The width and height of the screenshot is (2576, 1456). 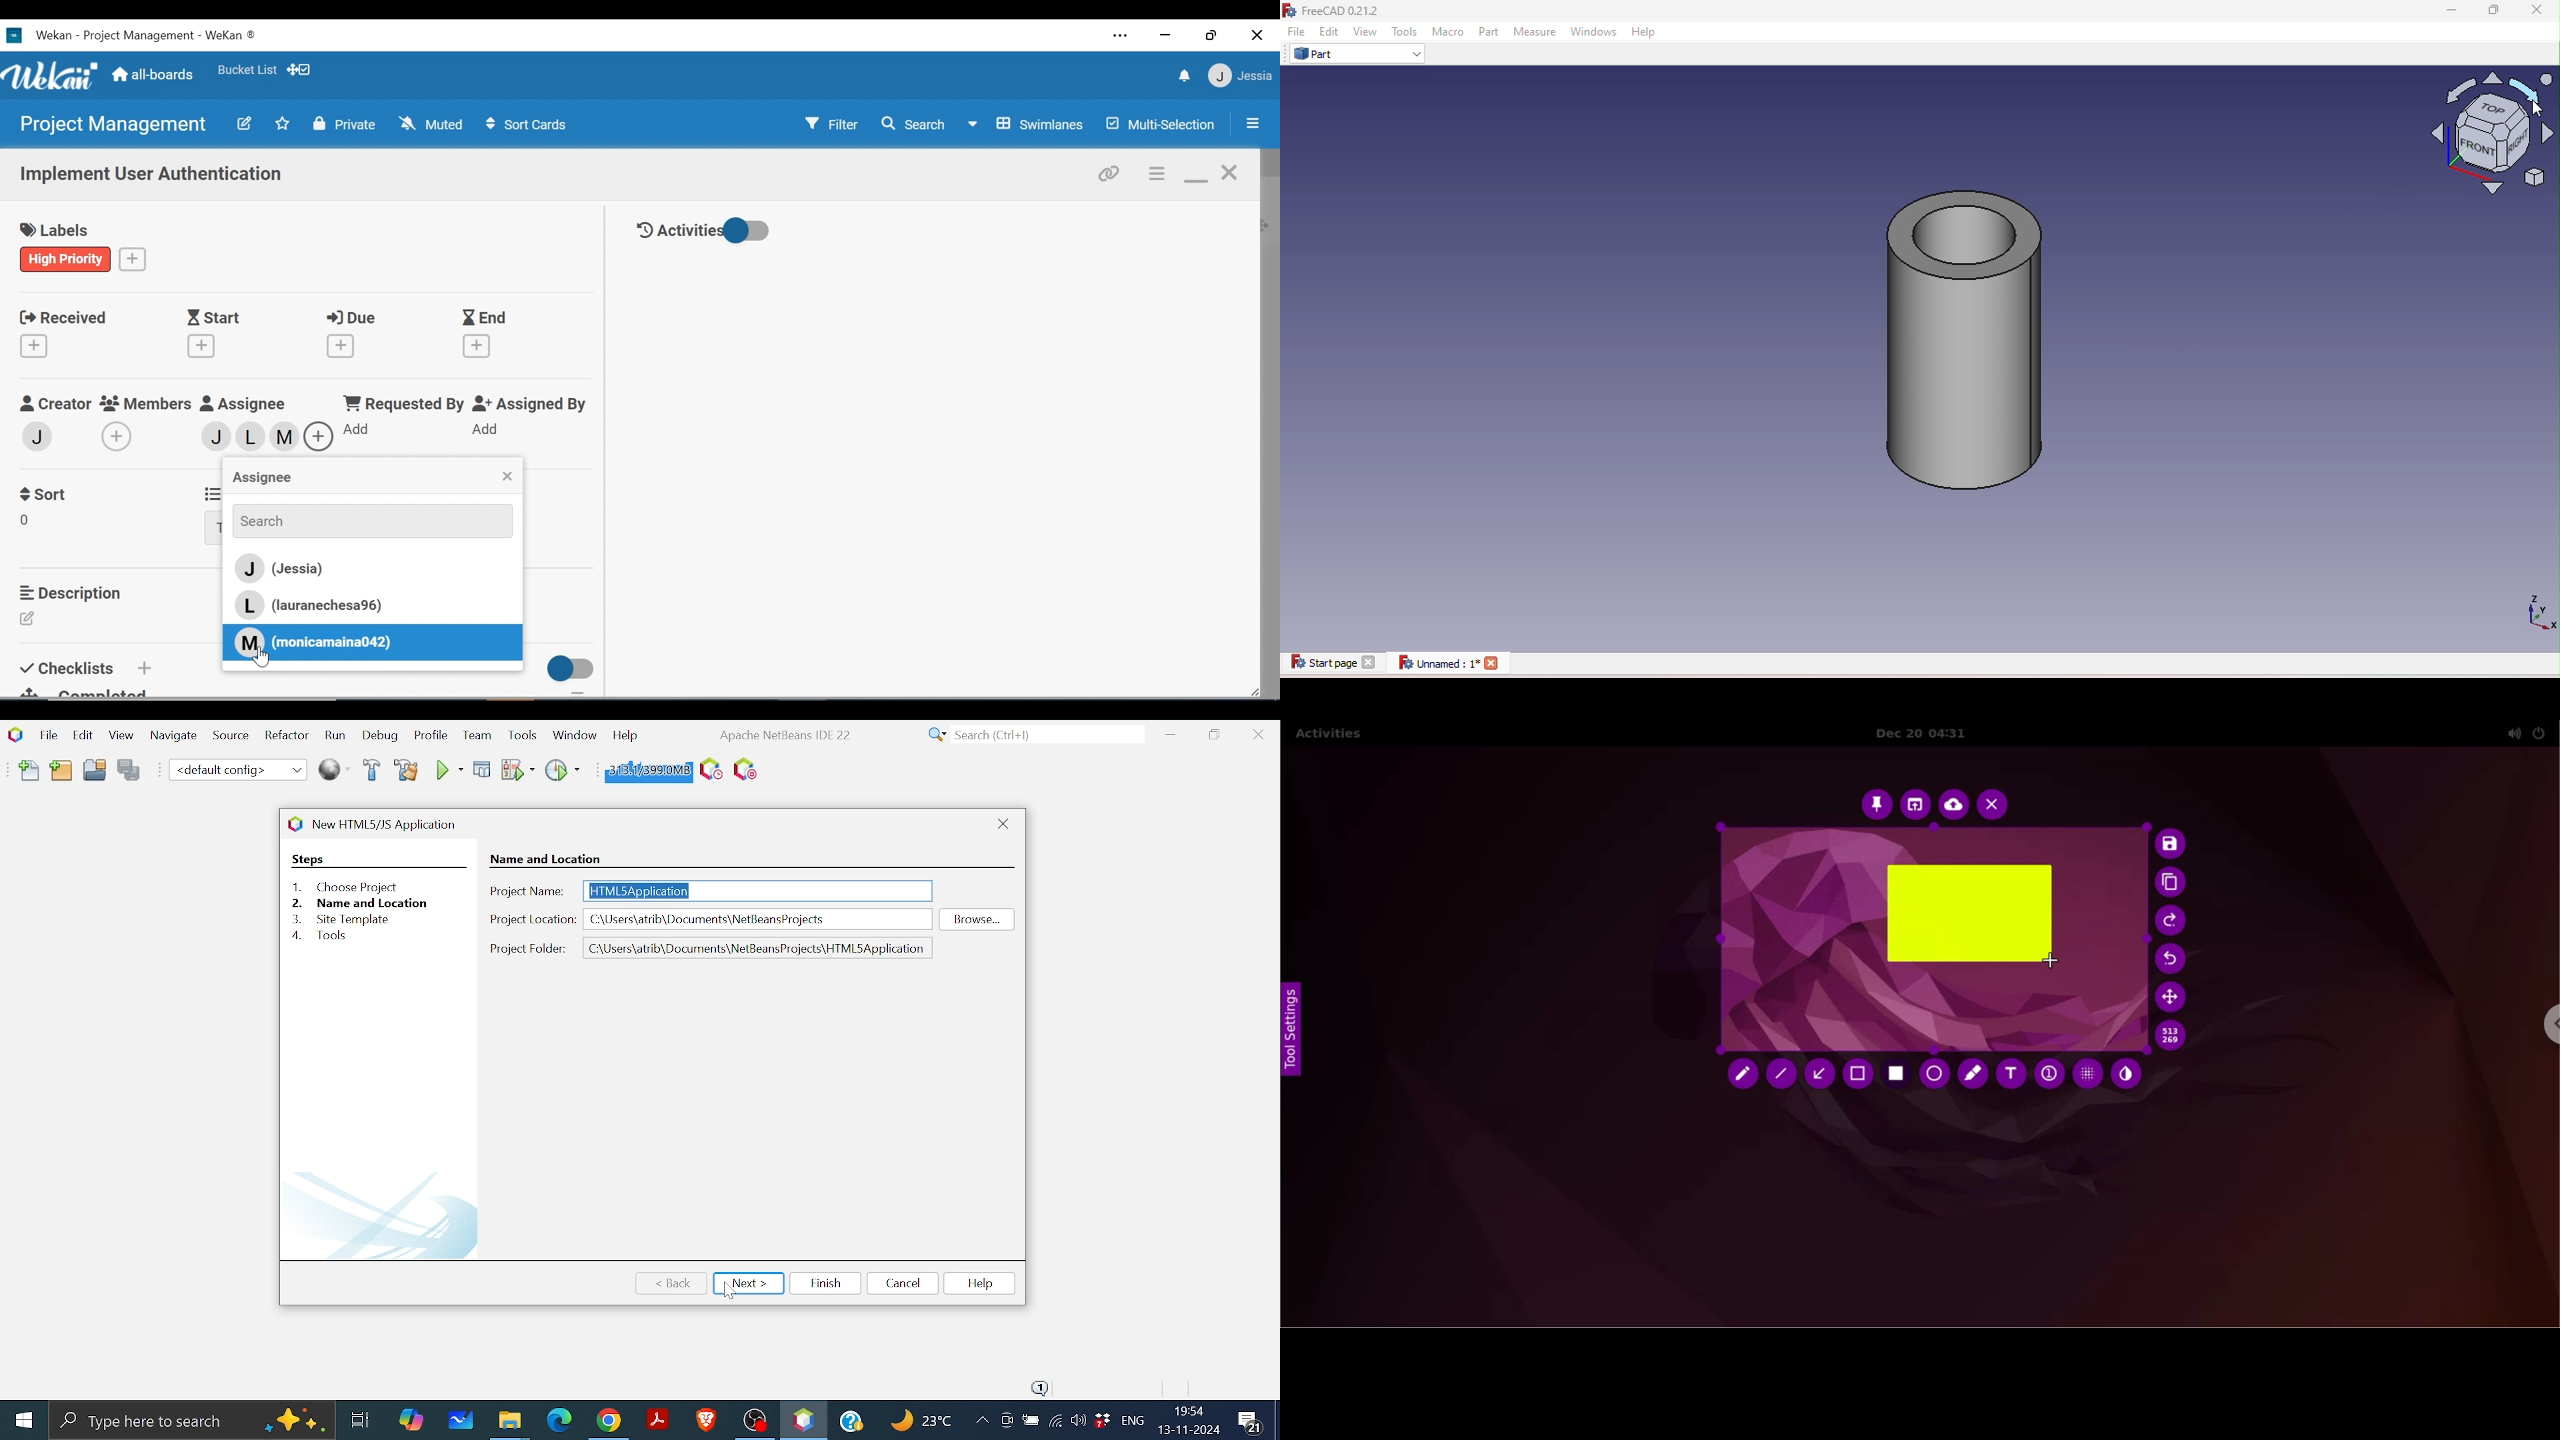 What do you see at coordinates (1537, 33) in the screenshot?
I see `Measure` at bounding box center [1537, 33].